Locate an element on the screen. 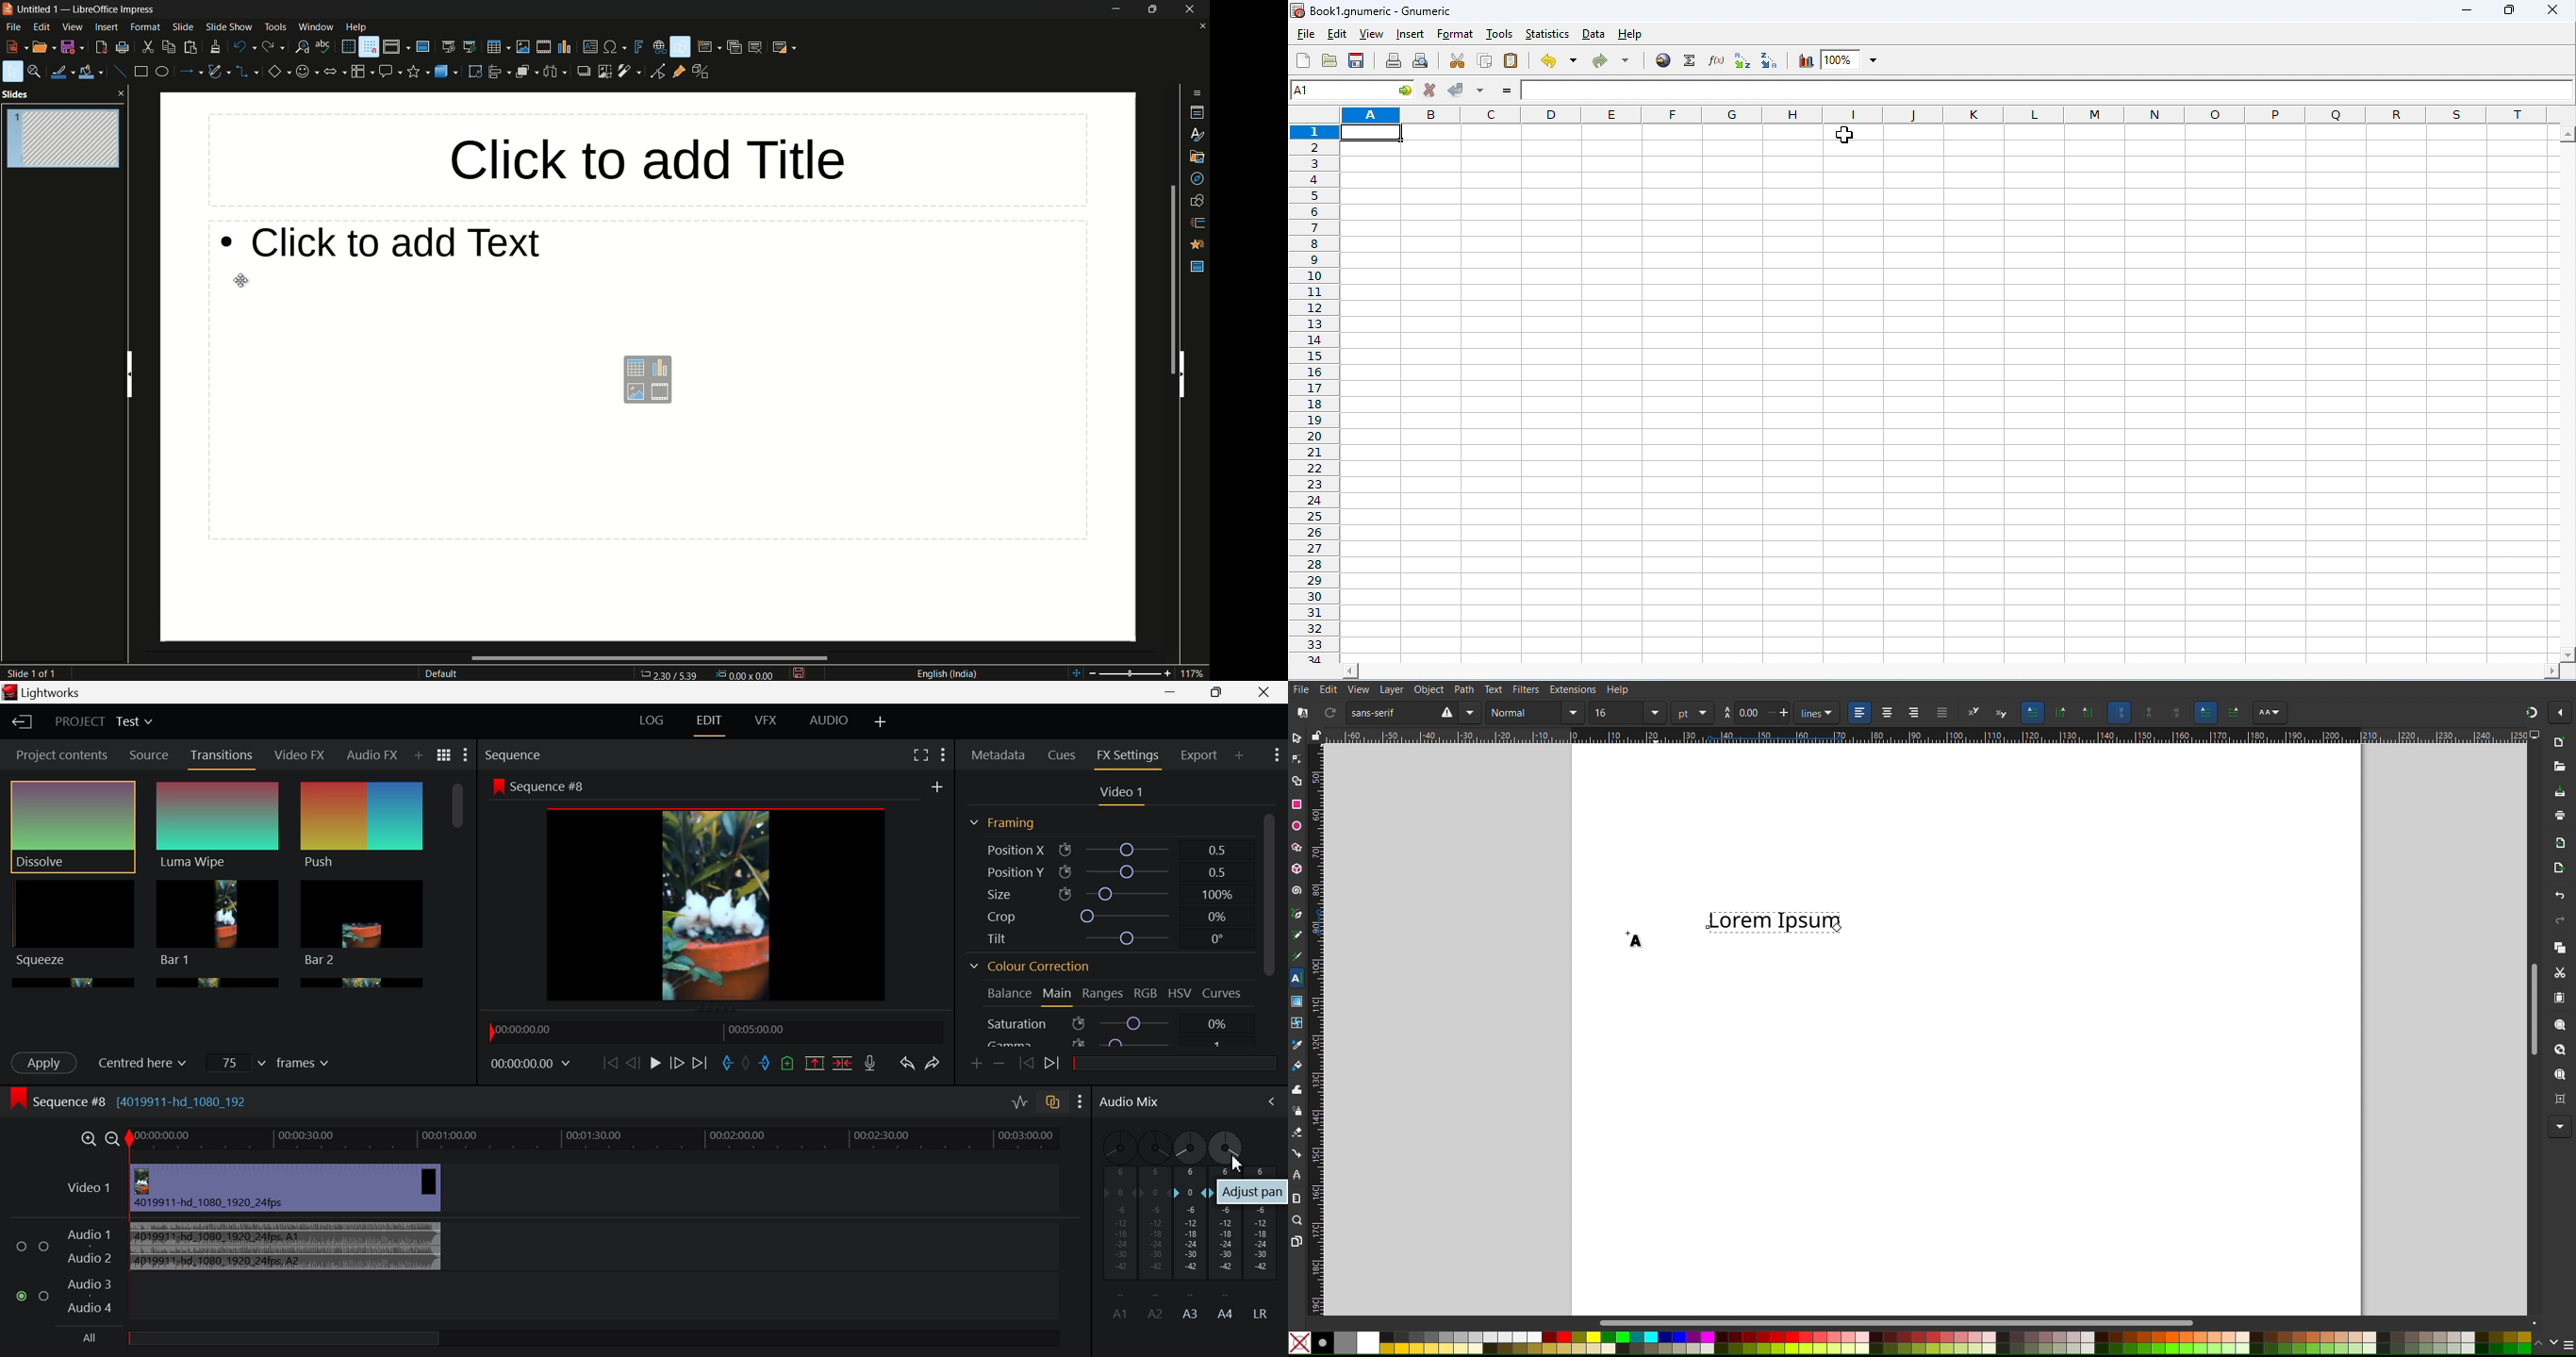 Image resolution: width=2576 pixels, height=1372 pixels. Zoom Page is located at coordinates (2559, 1075).